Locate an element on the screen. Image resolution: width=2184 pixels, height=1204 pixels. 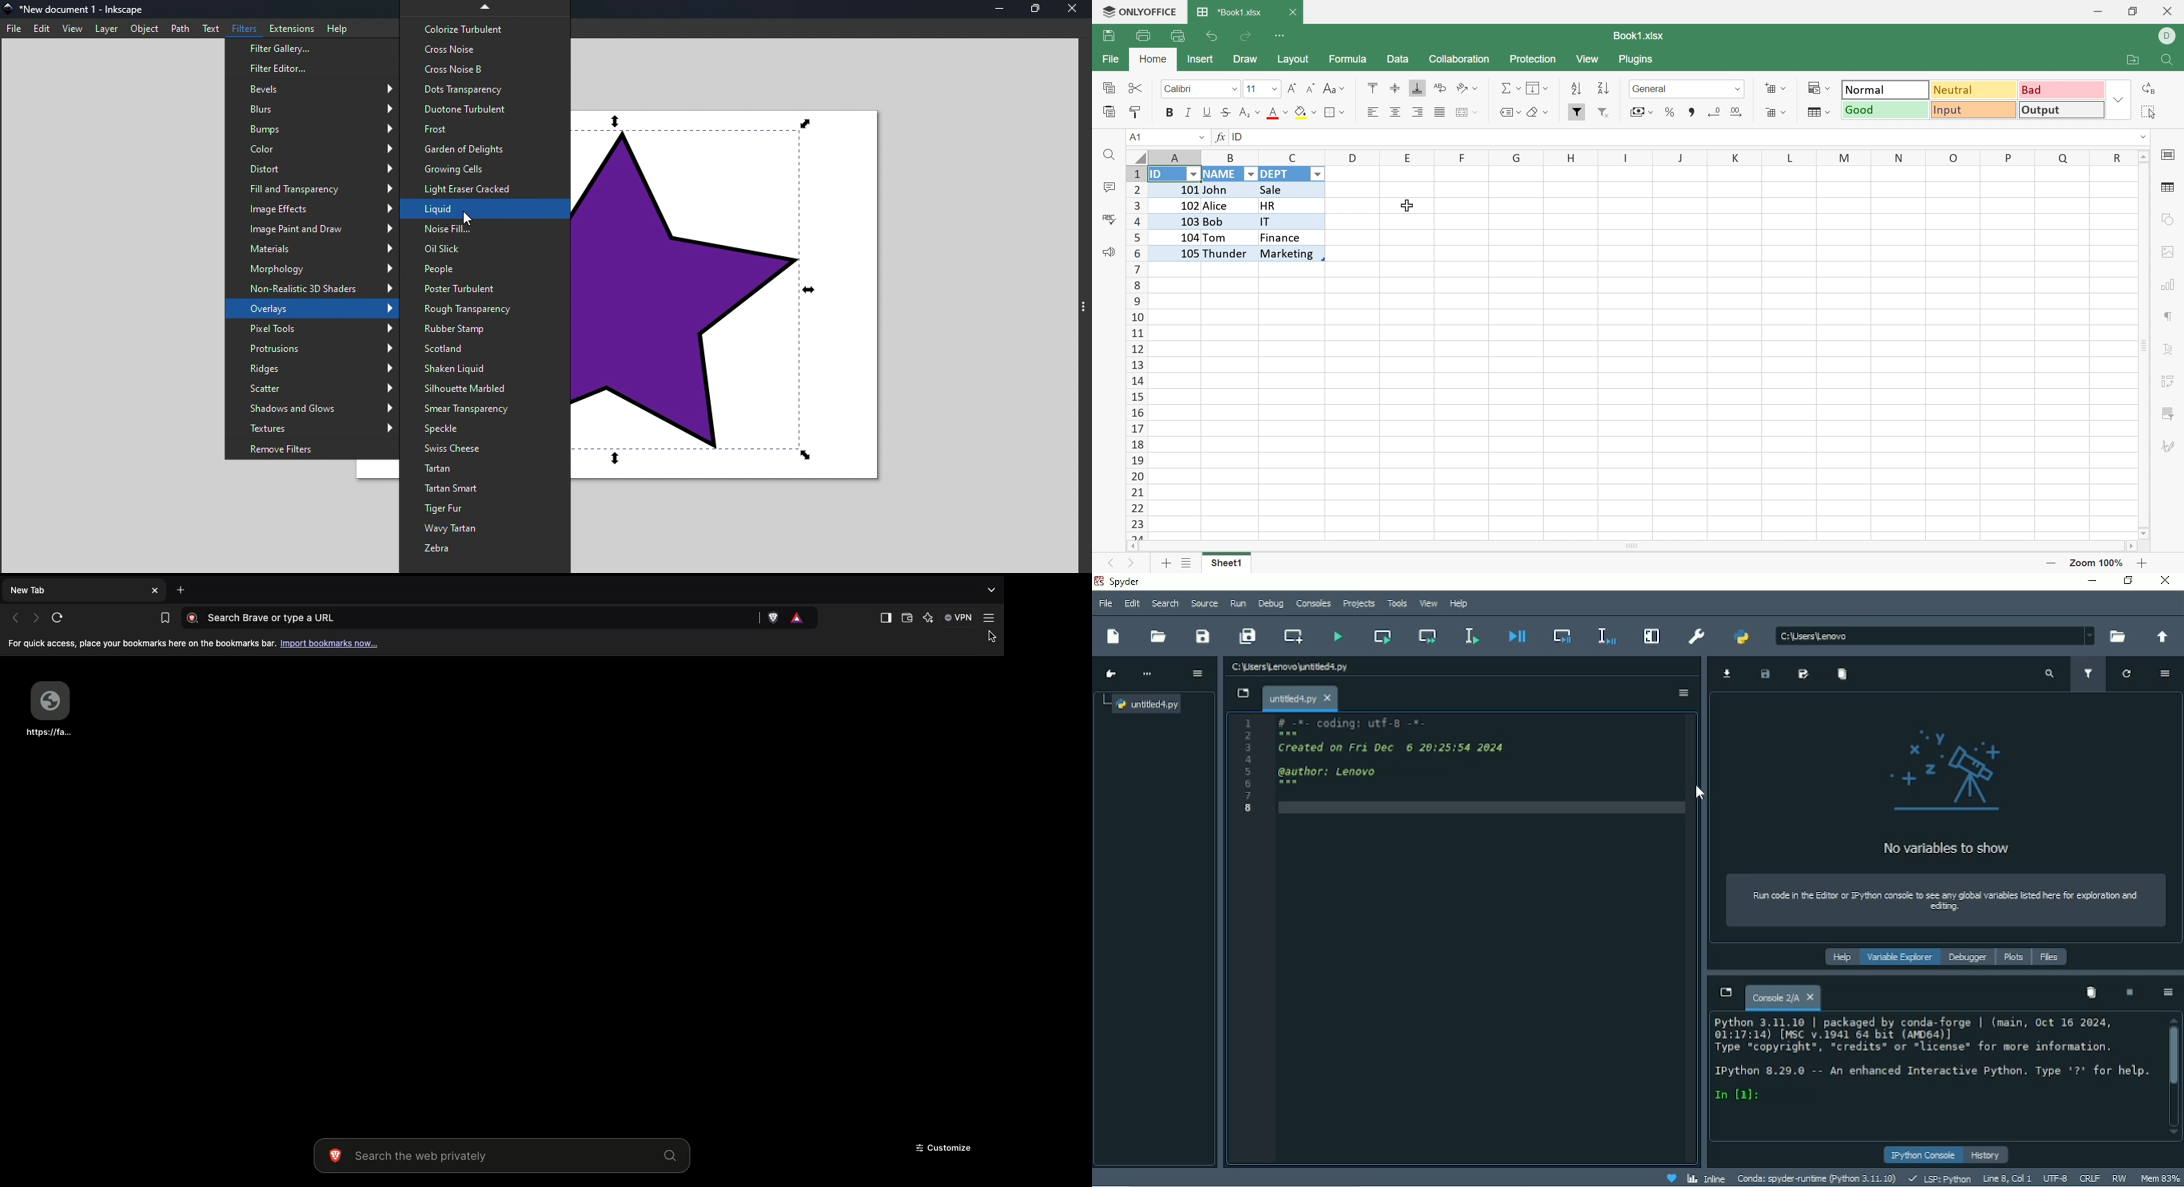
Good is located at coordinates (1885, 112).